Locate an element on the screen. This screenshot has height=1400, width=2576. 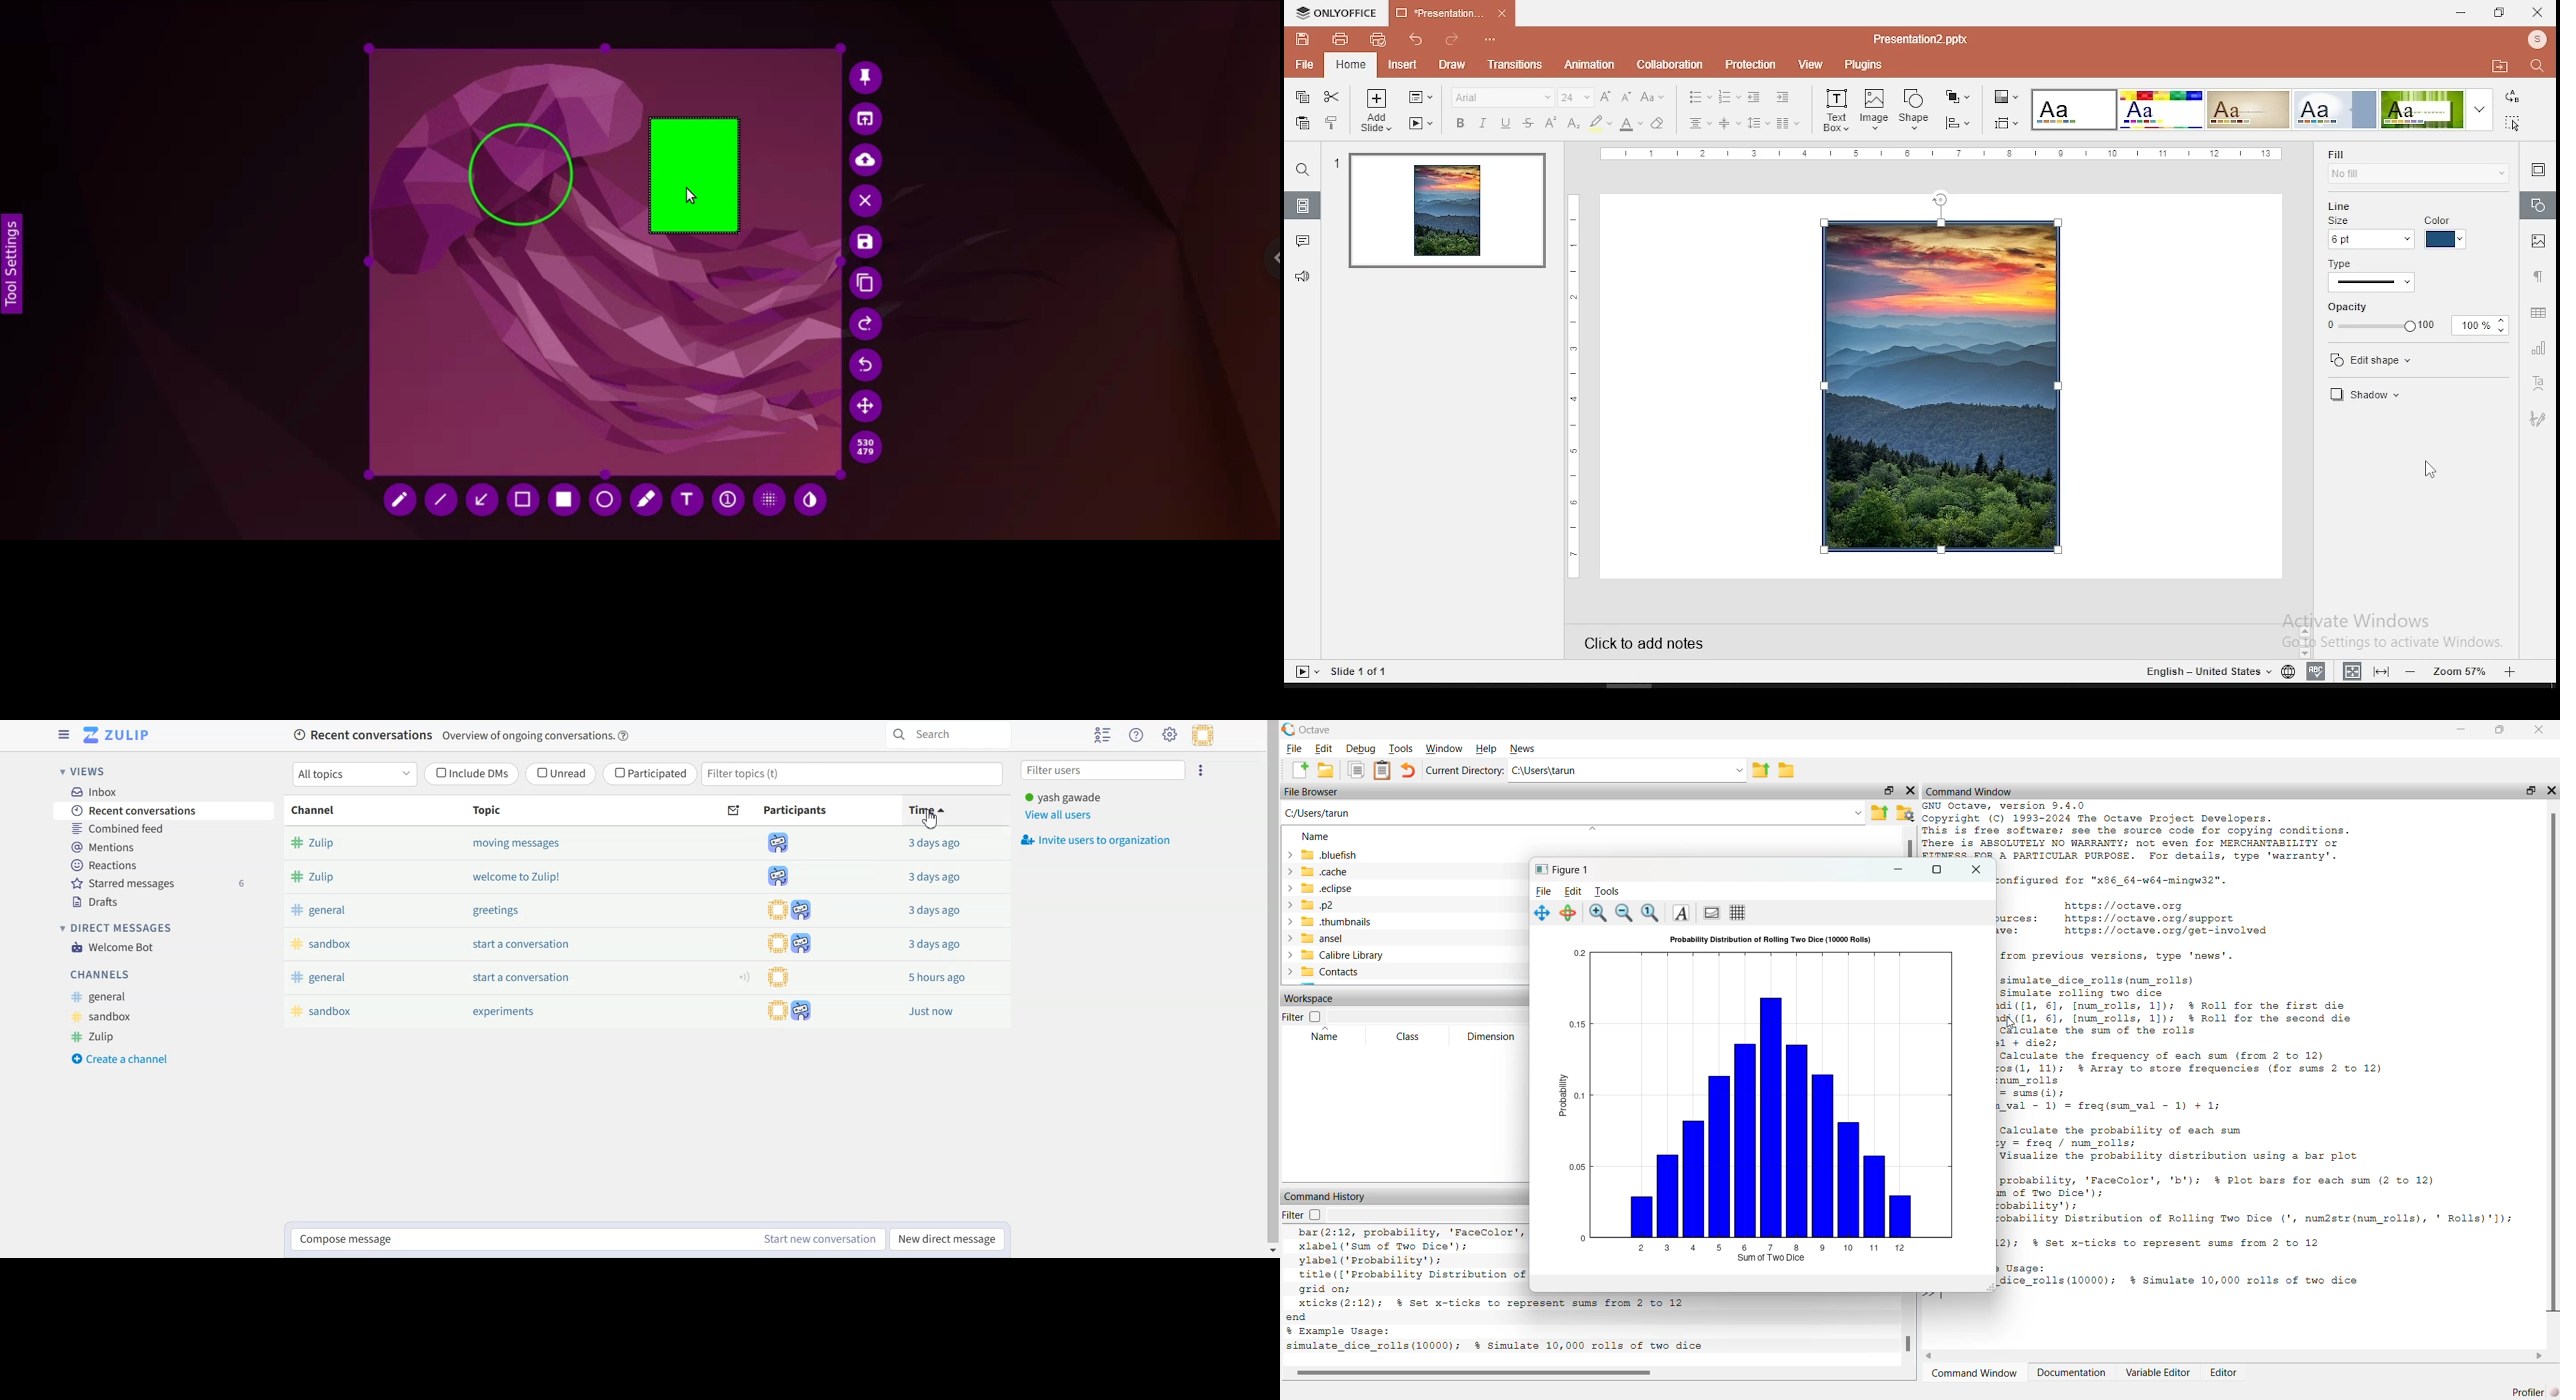
general start a conversation is located at coordinates (437, 977).